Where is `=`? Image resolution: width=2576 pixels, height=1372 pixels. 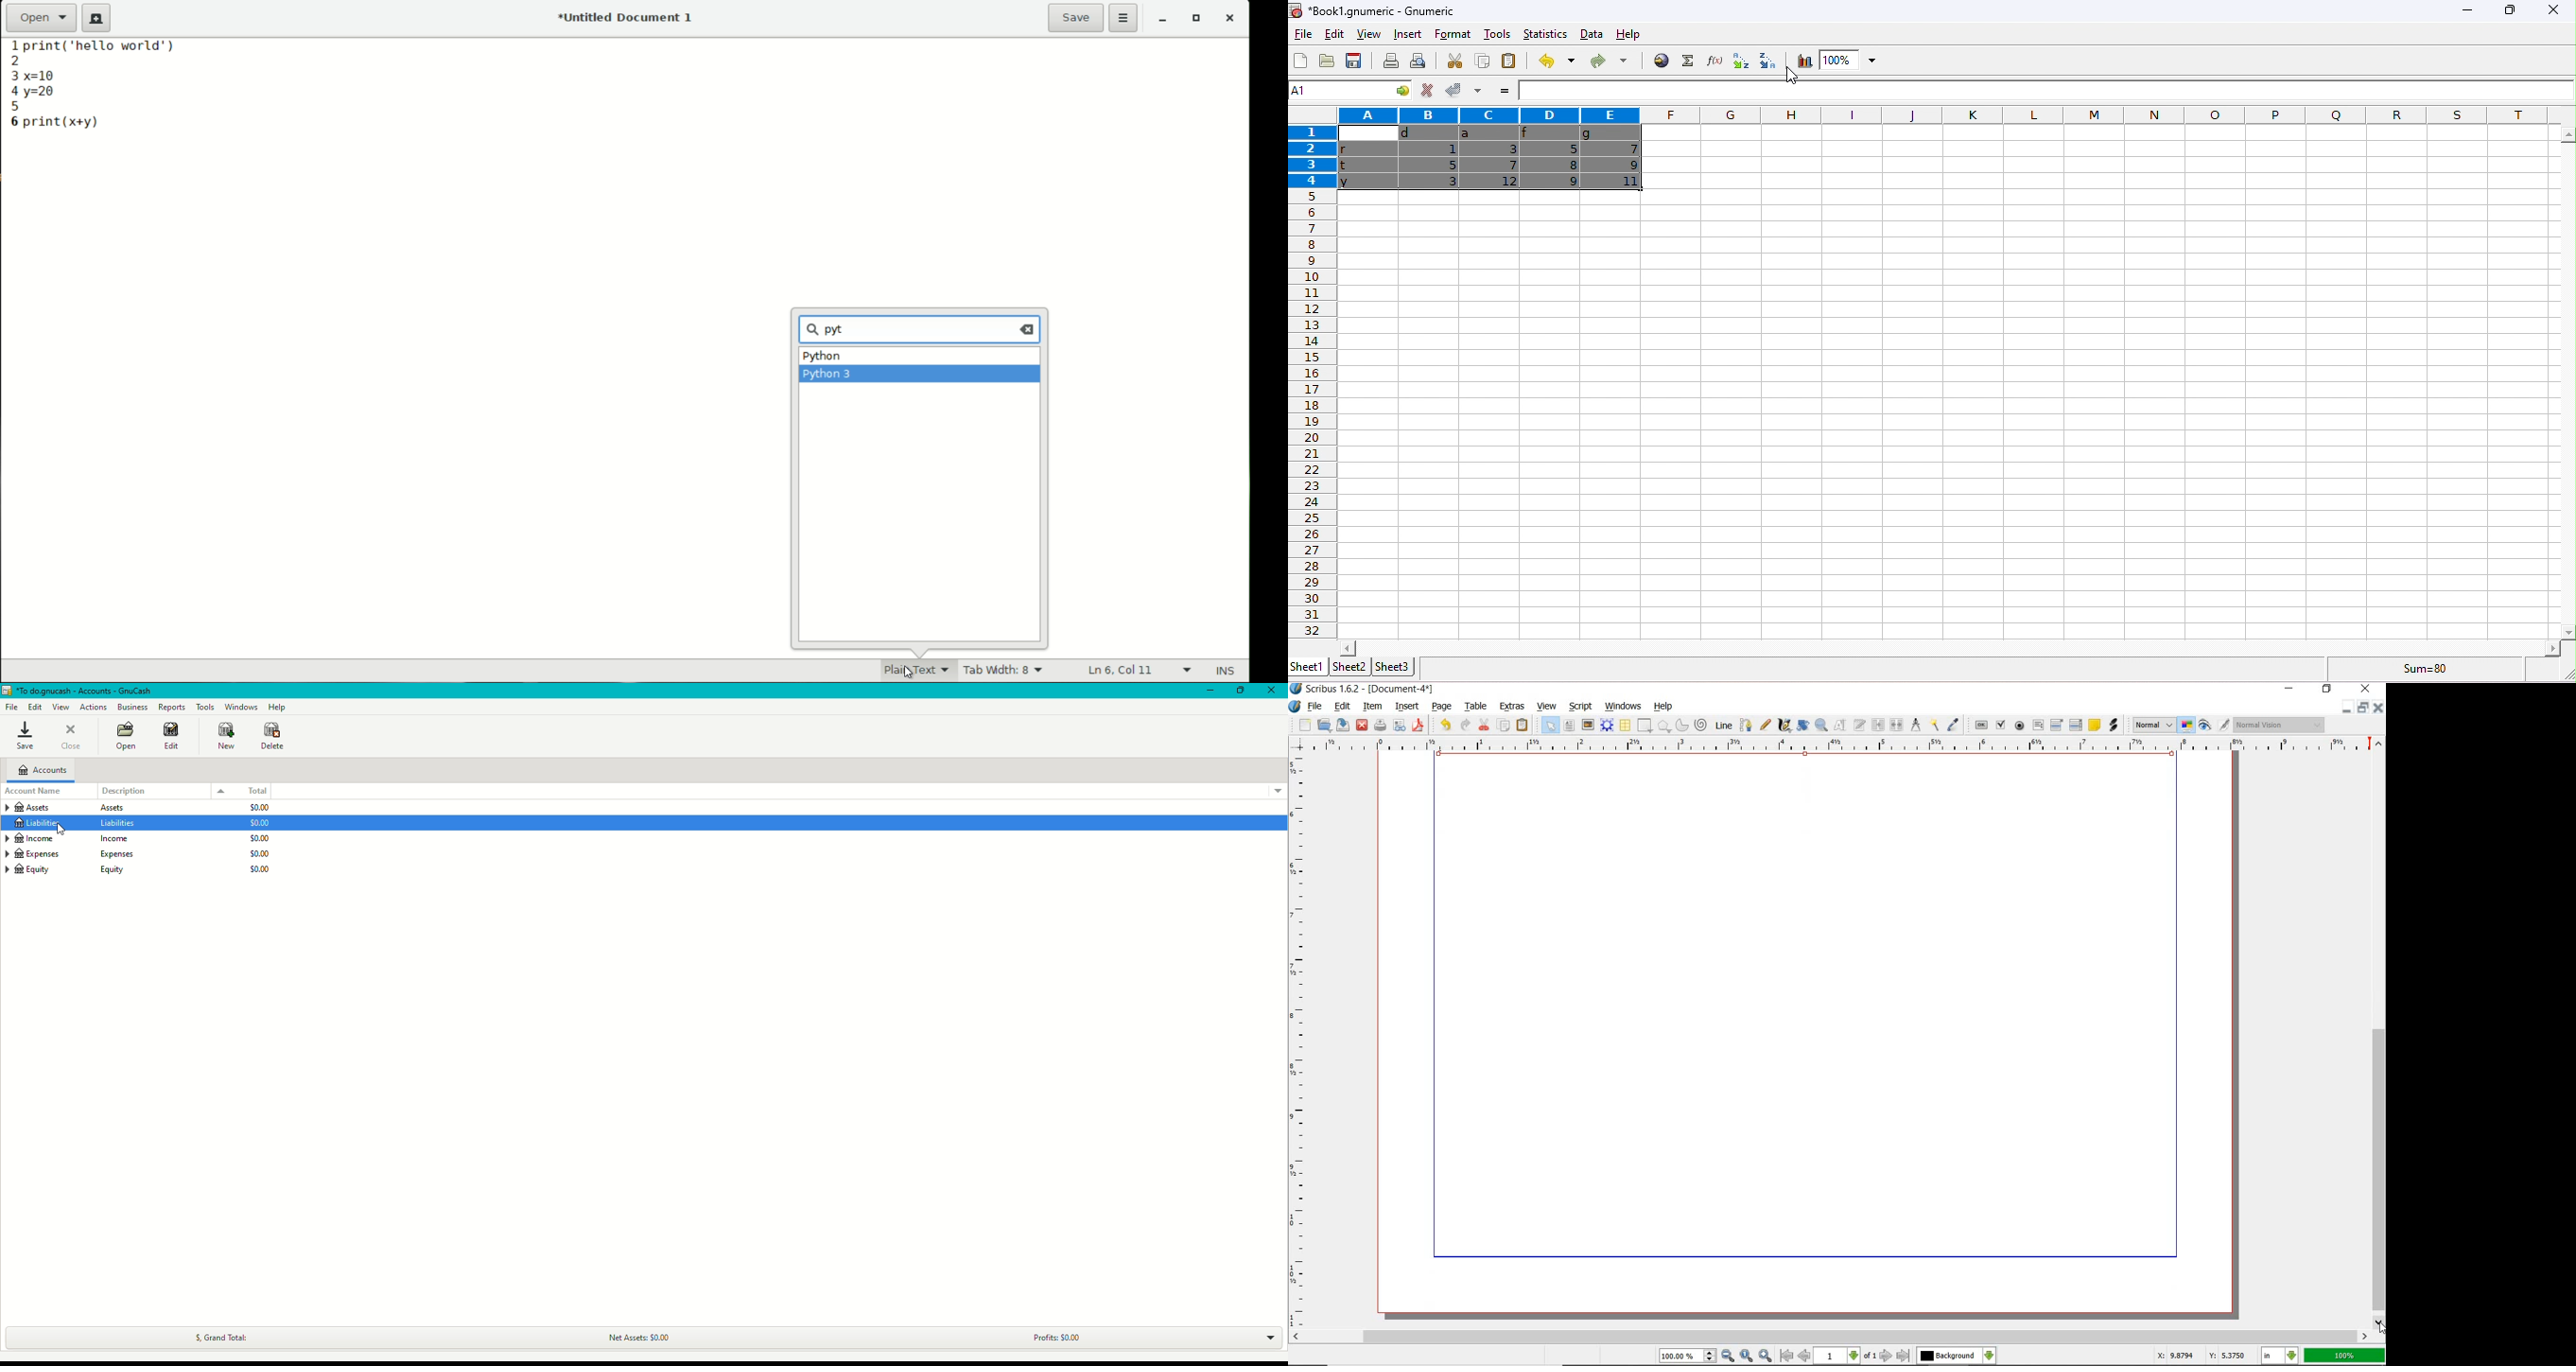 = is located at coordinates (1506, 91).